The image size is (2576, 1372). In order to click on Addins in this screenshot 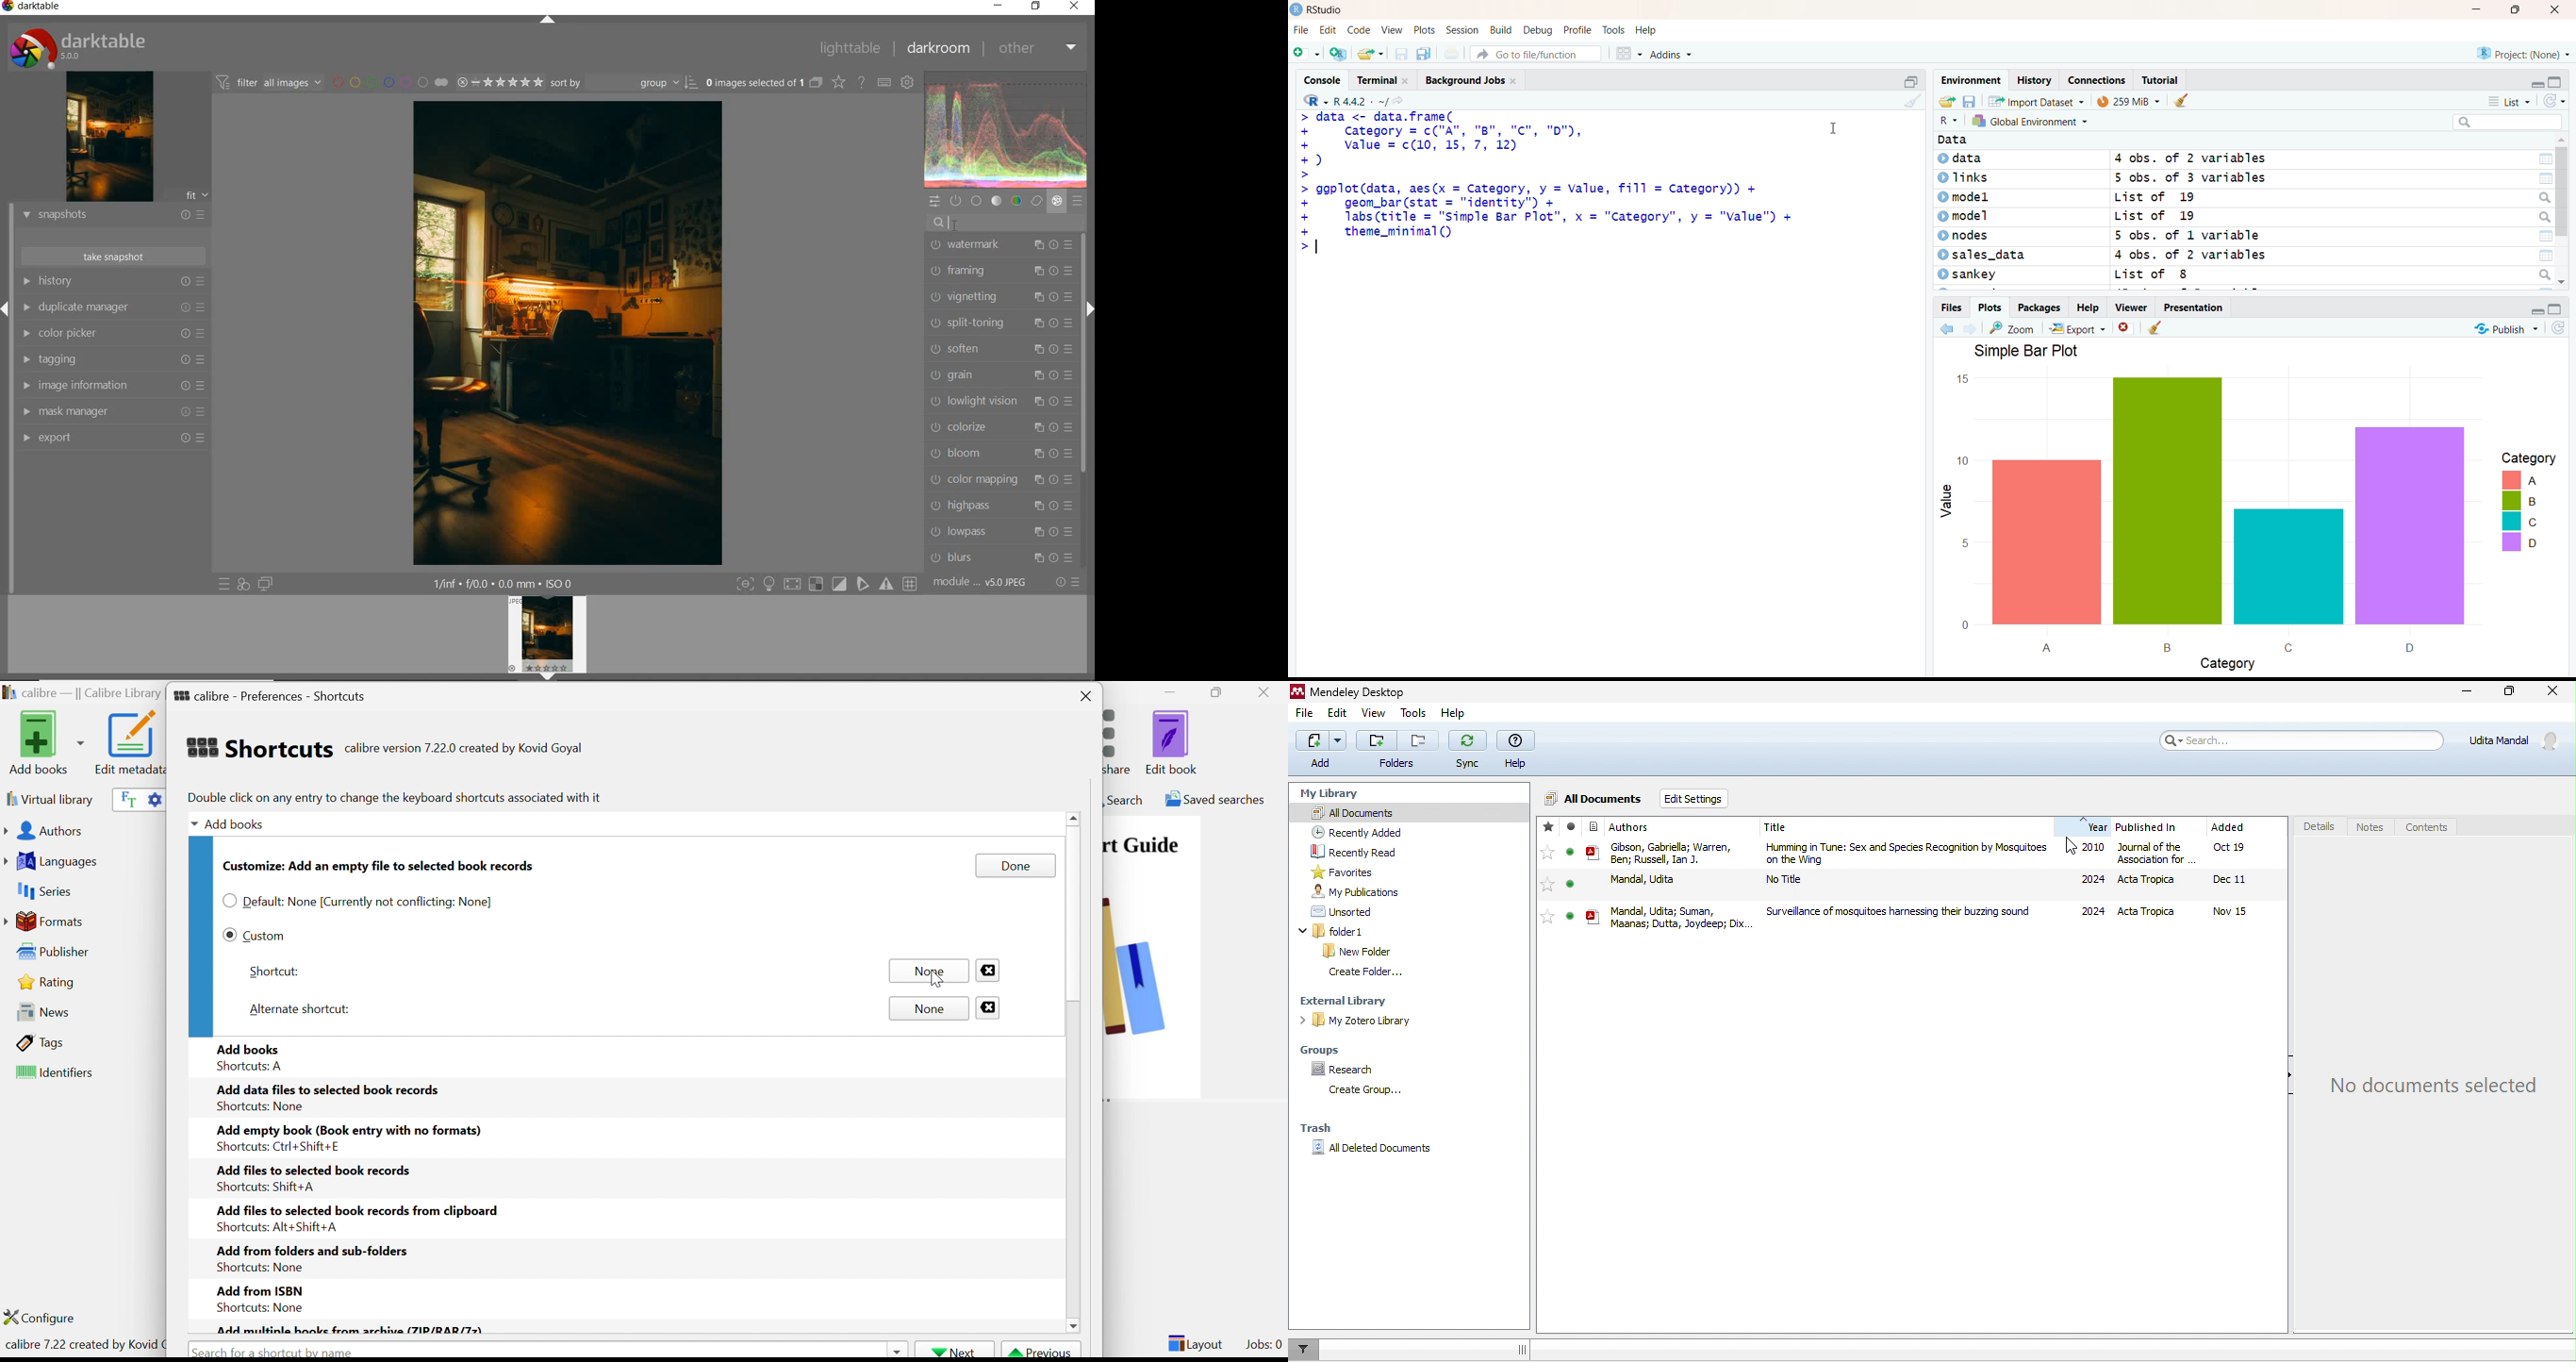, I will do `click(1674, 55)`.